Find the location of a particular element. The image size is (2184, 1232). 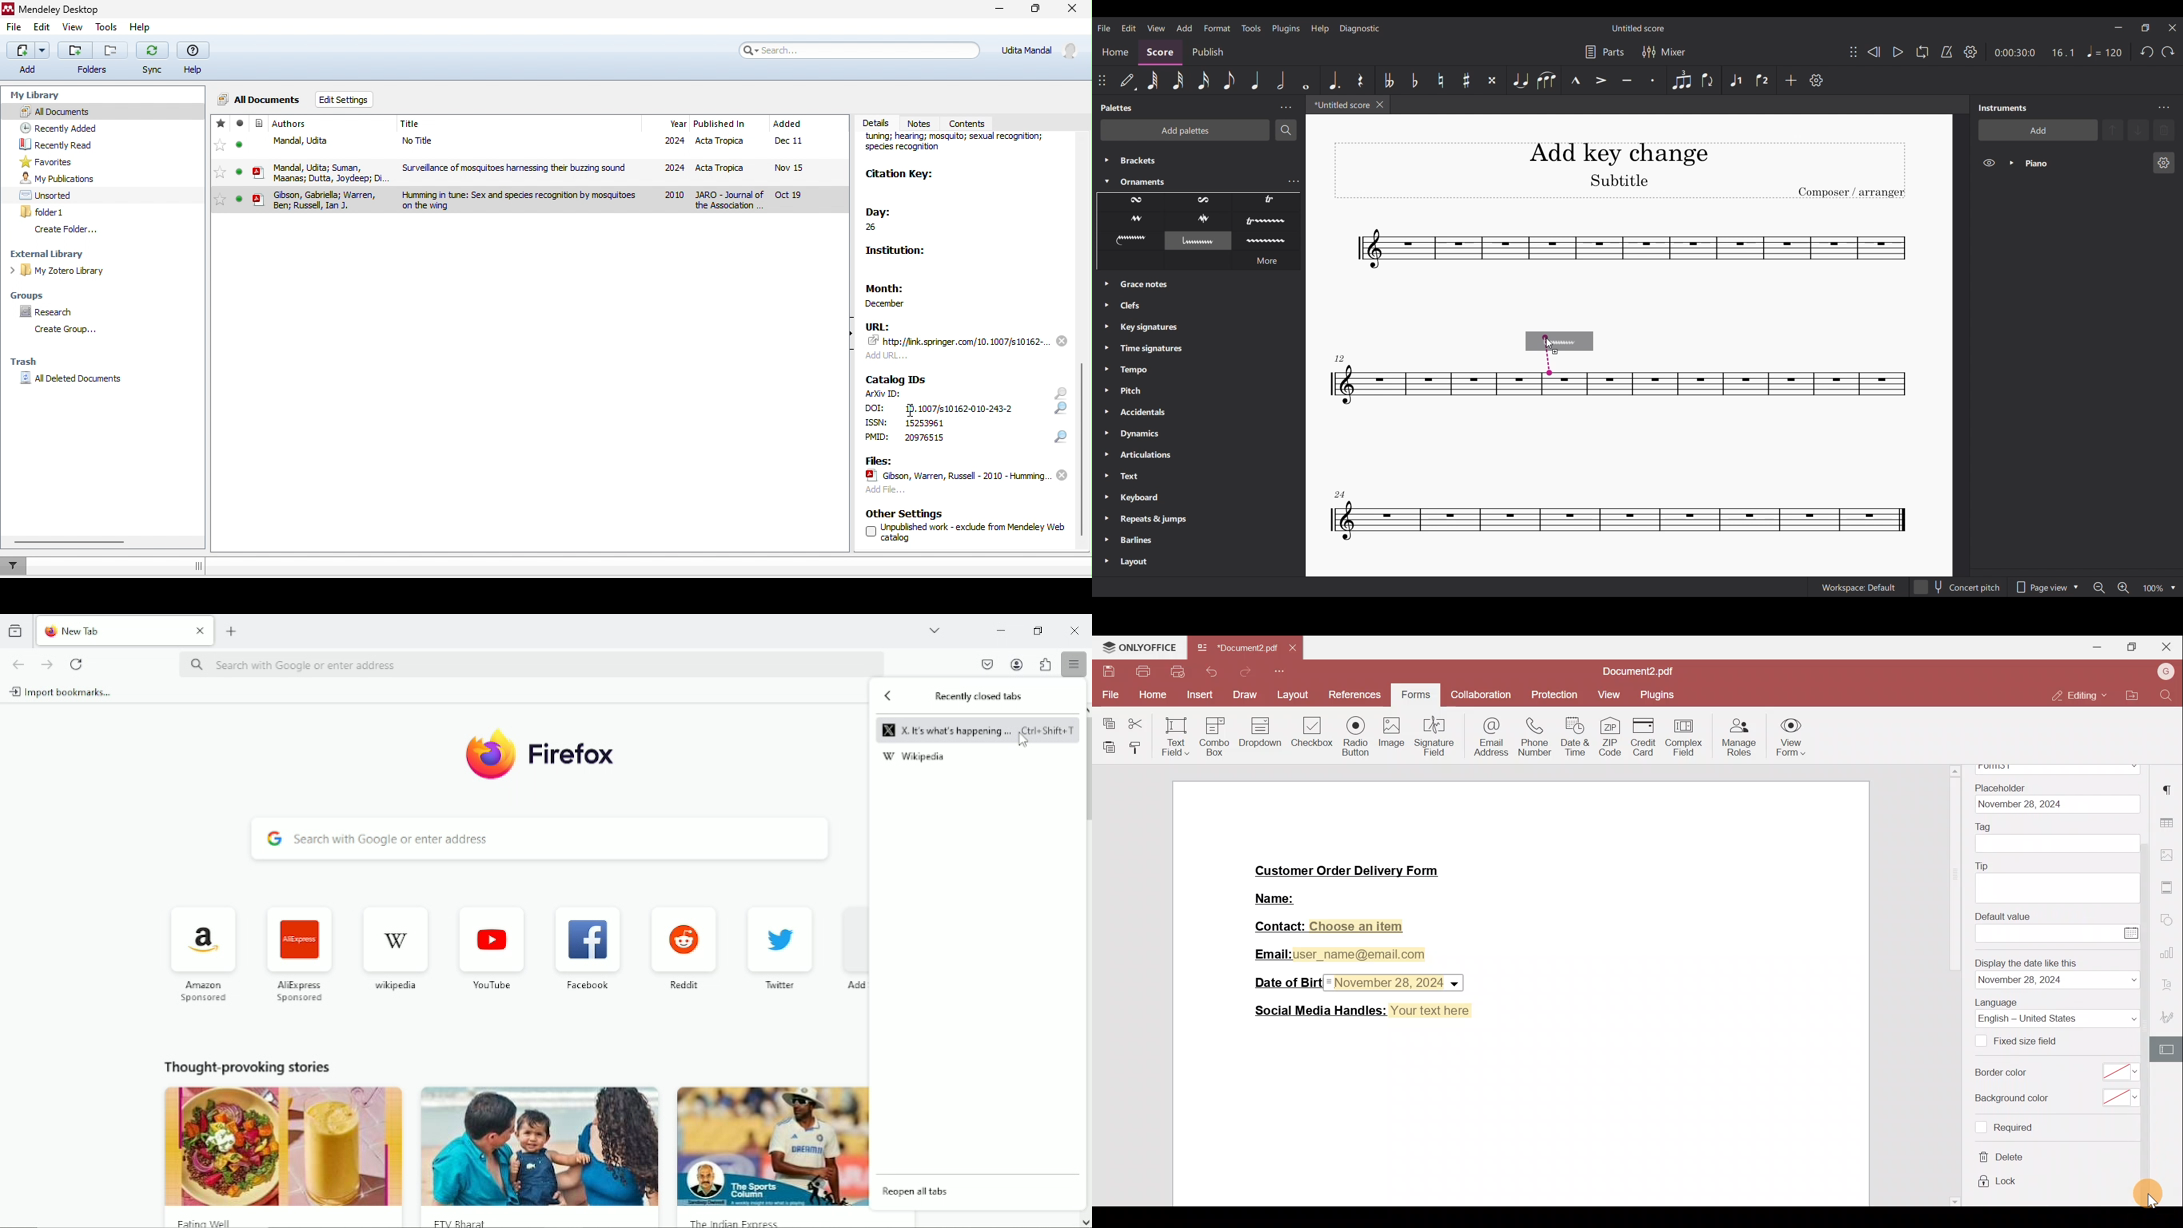

file is located at coordinates (560, 143).